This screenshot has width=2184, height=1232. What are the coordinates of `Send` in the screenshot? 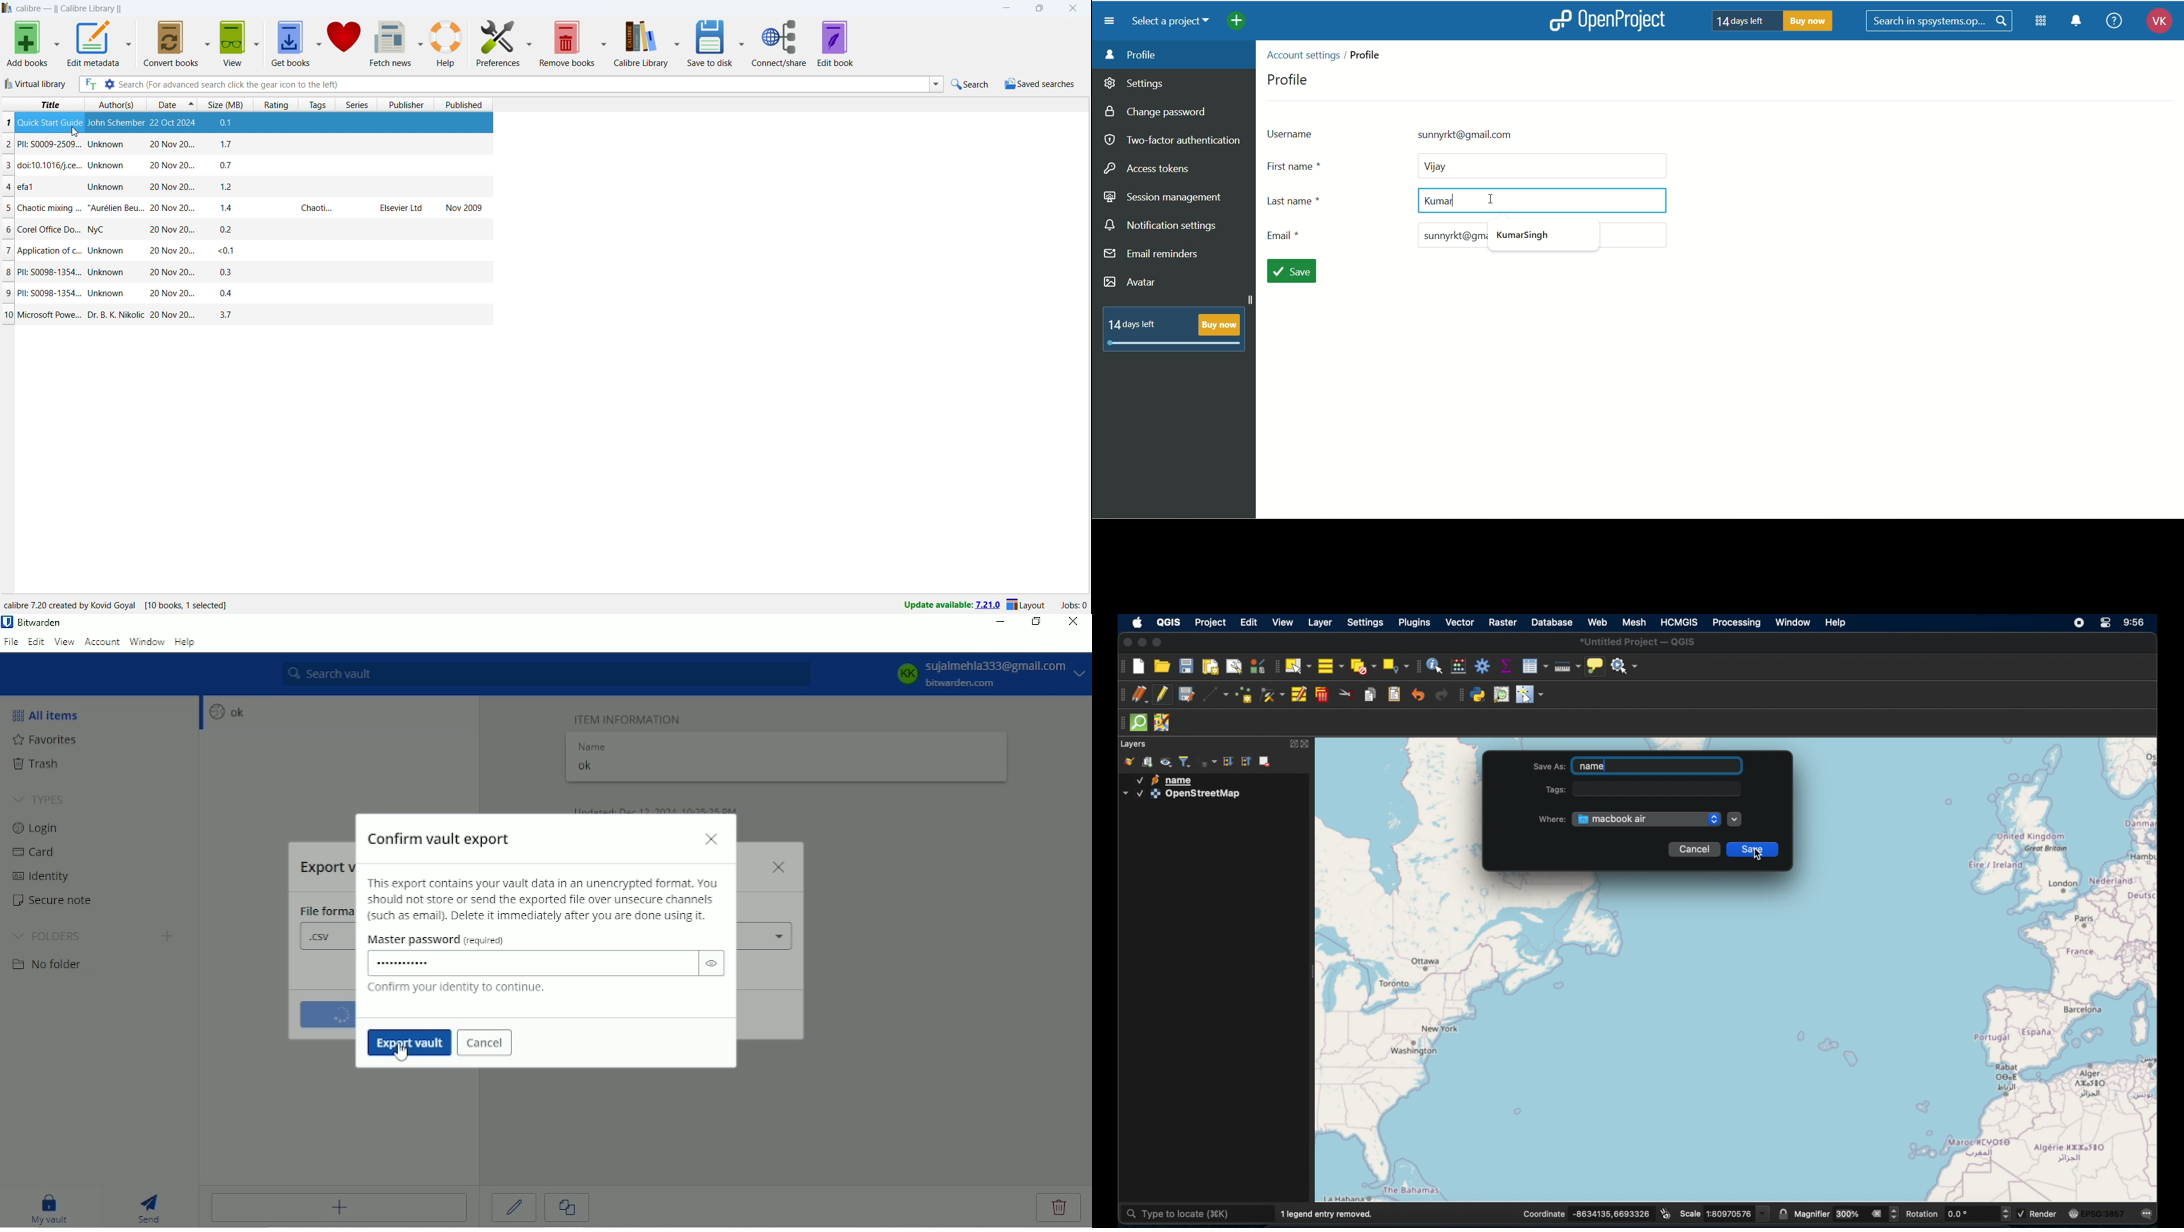 It's located at (150, 1206).